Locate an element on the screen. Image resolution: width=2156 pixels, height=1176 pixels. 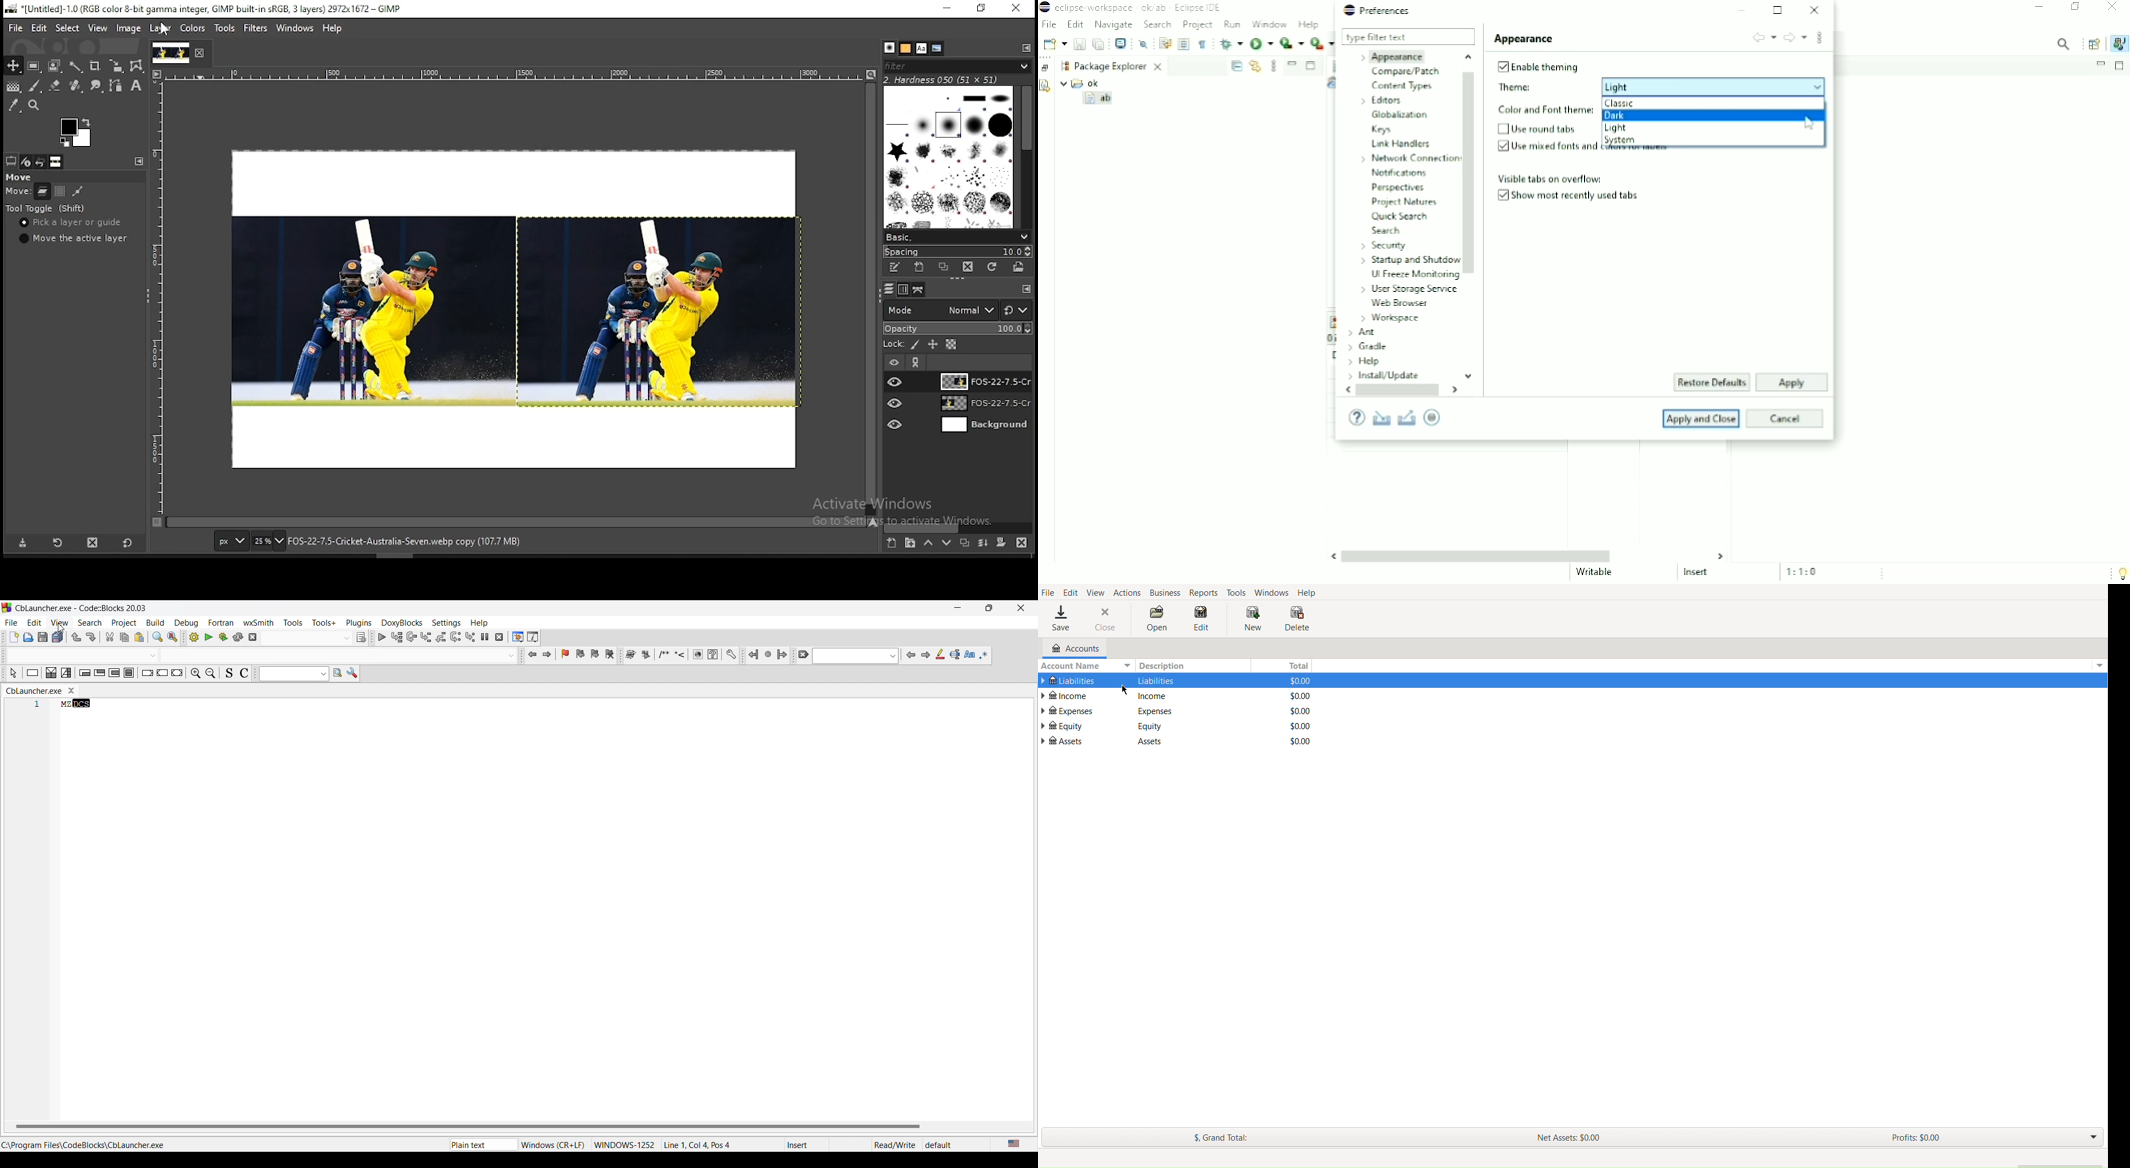
Break debugger is located at coordinates (485, 637).